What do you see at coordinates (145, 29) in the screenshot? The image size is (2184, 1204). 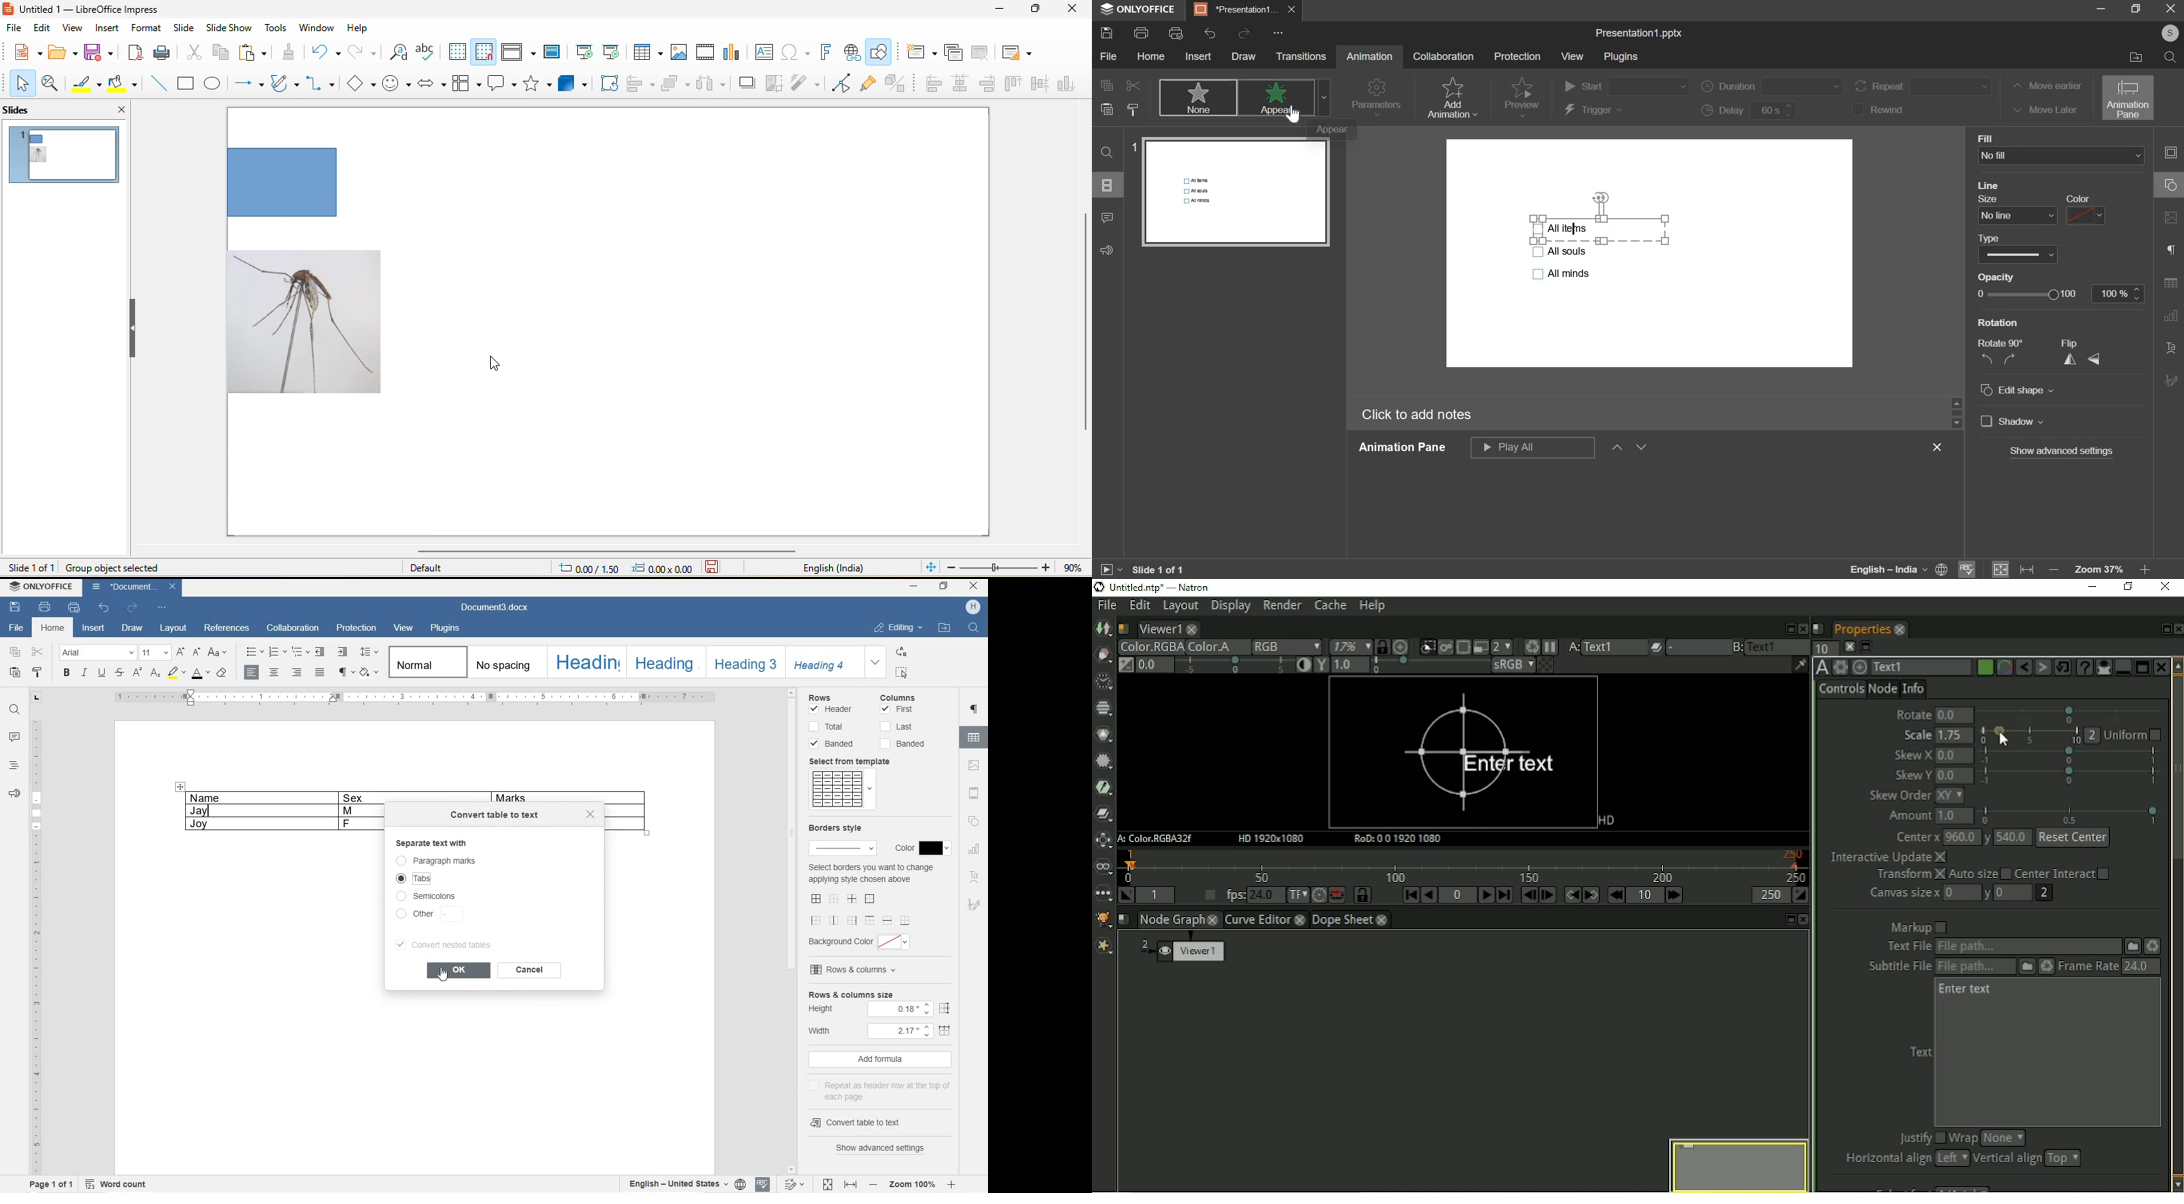 I see `format` at bounding box center [145, 29].